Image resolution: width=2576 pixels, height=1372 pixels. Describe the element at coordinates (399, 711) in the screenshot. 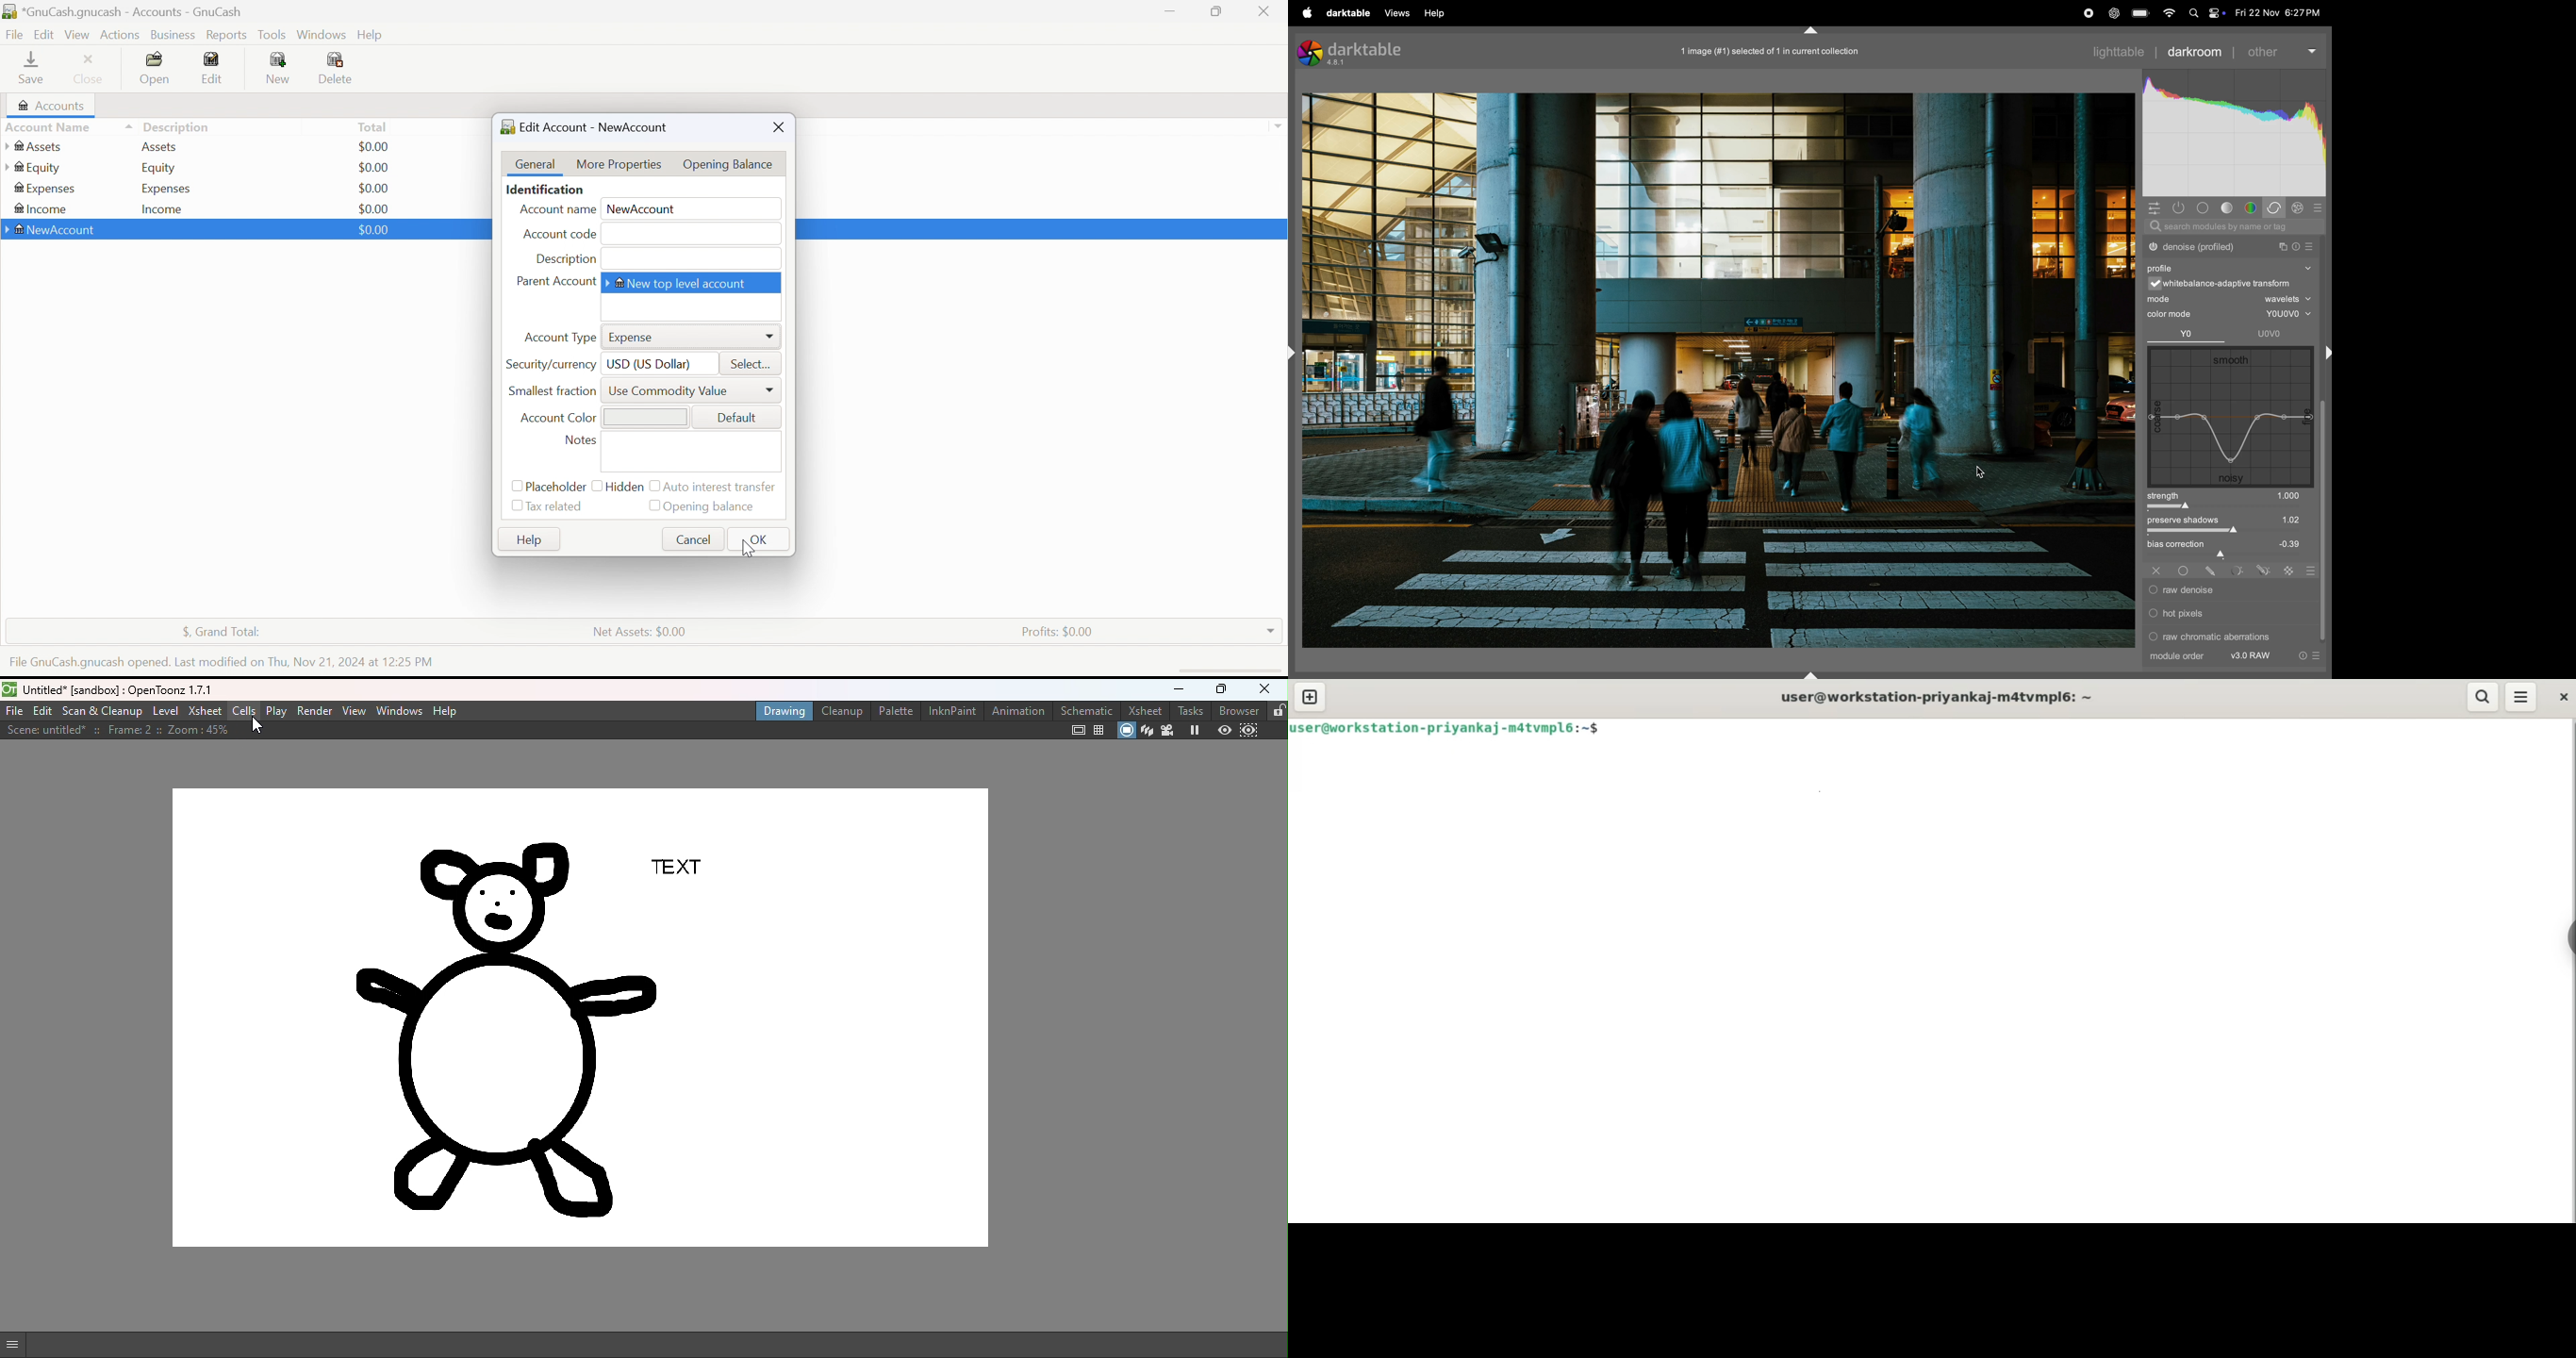

I see `Windows` at that location.